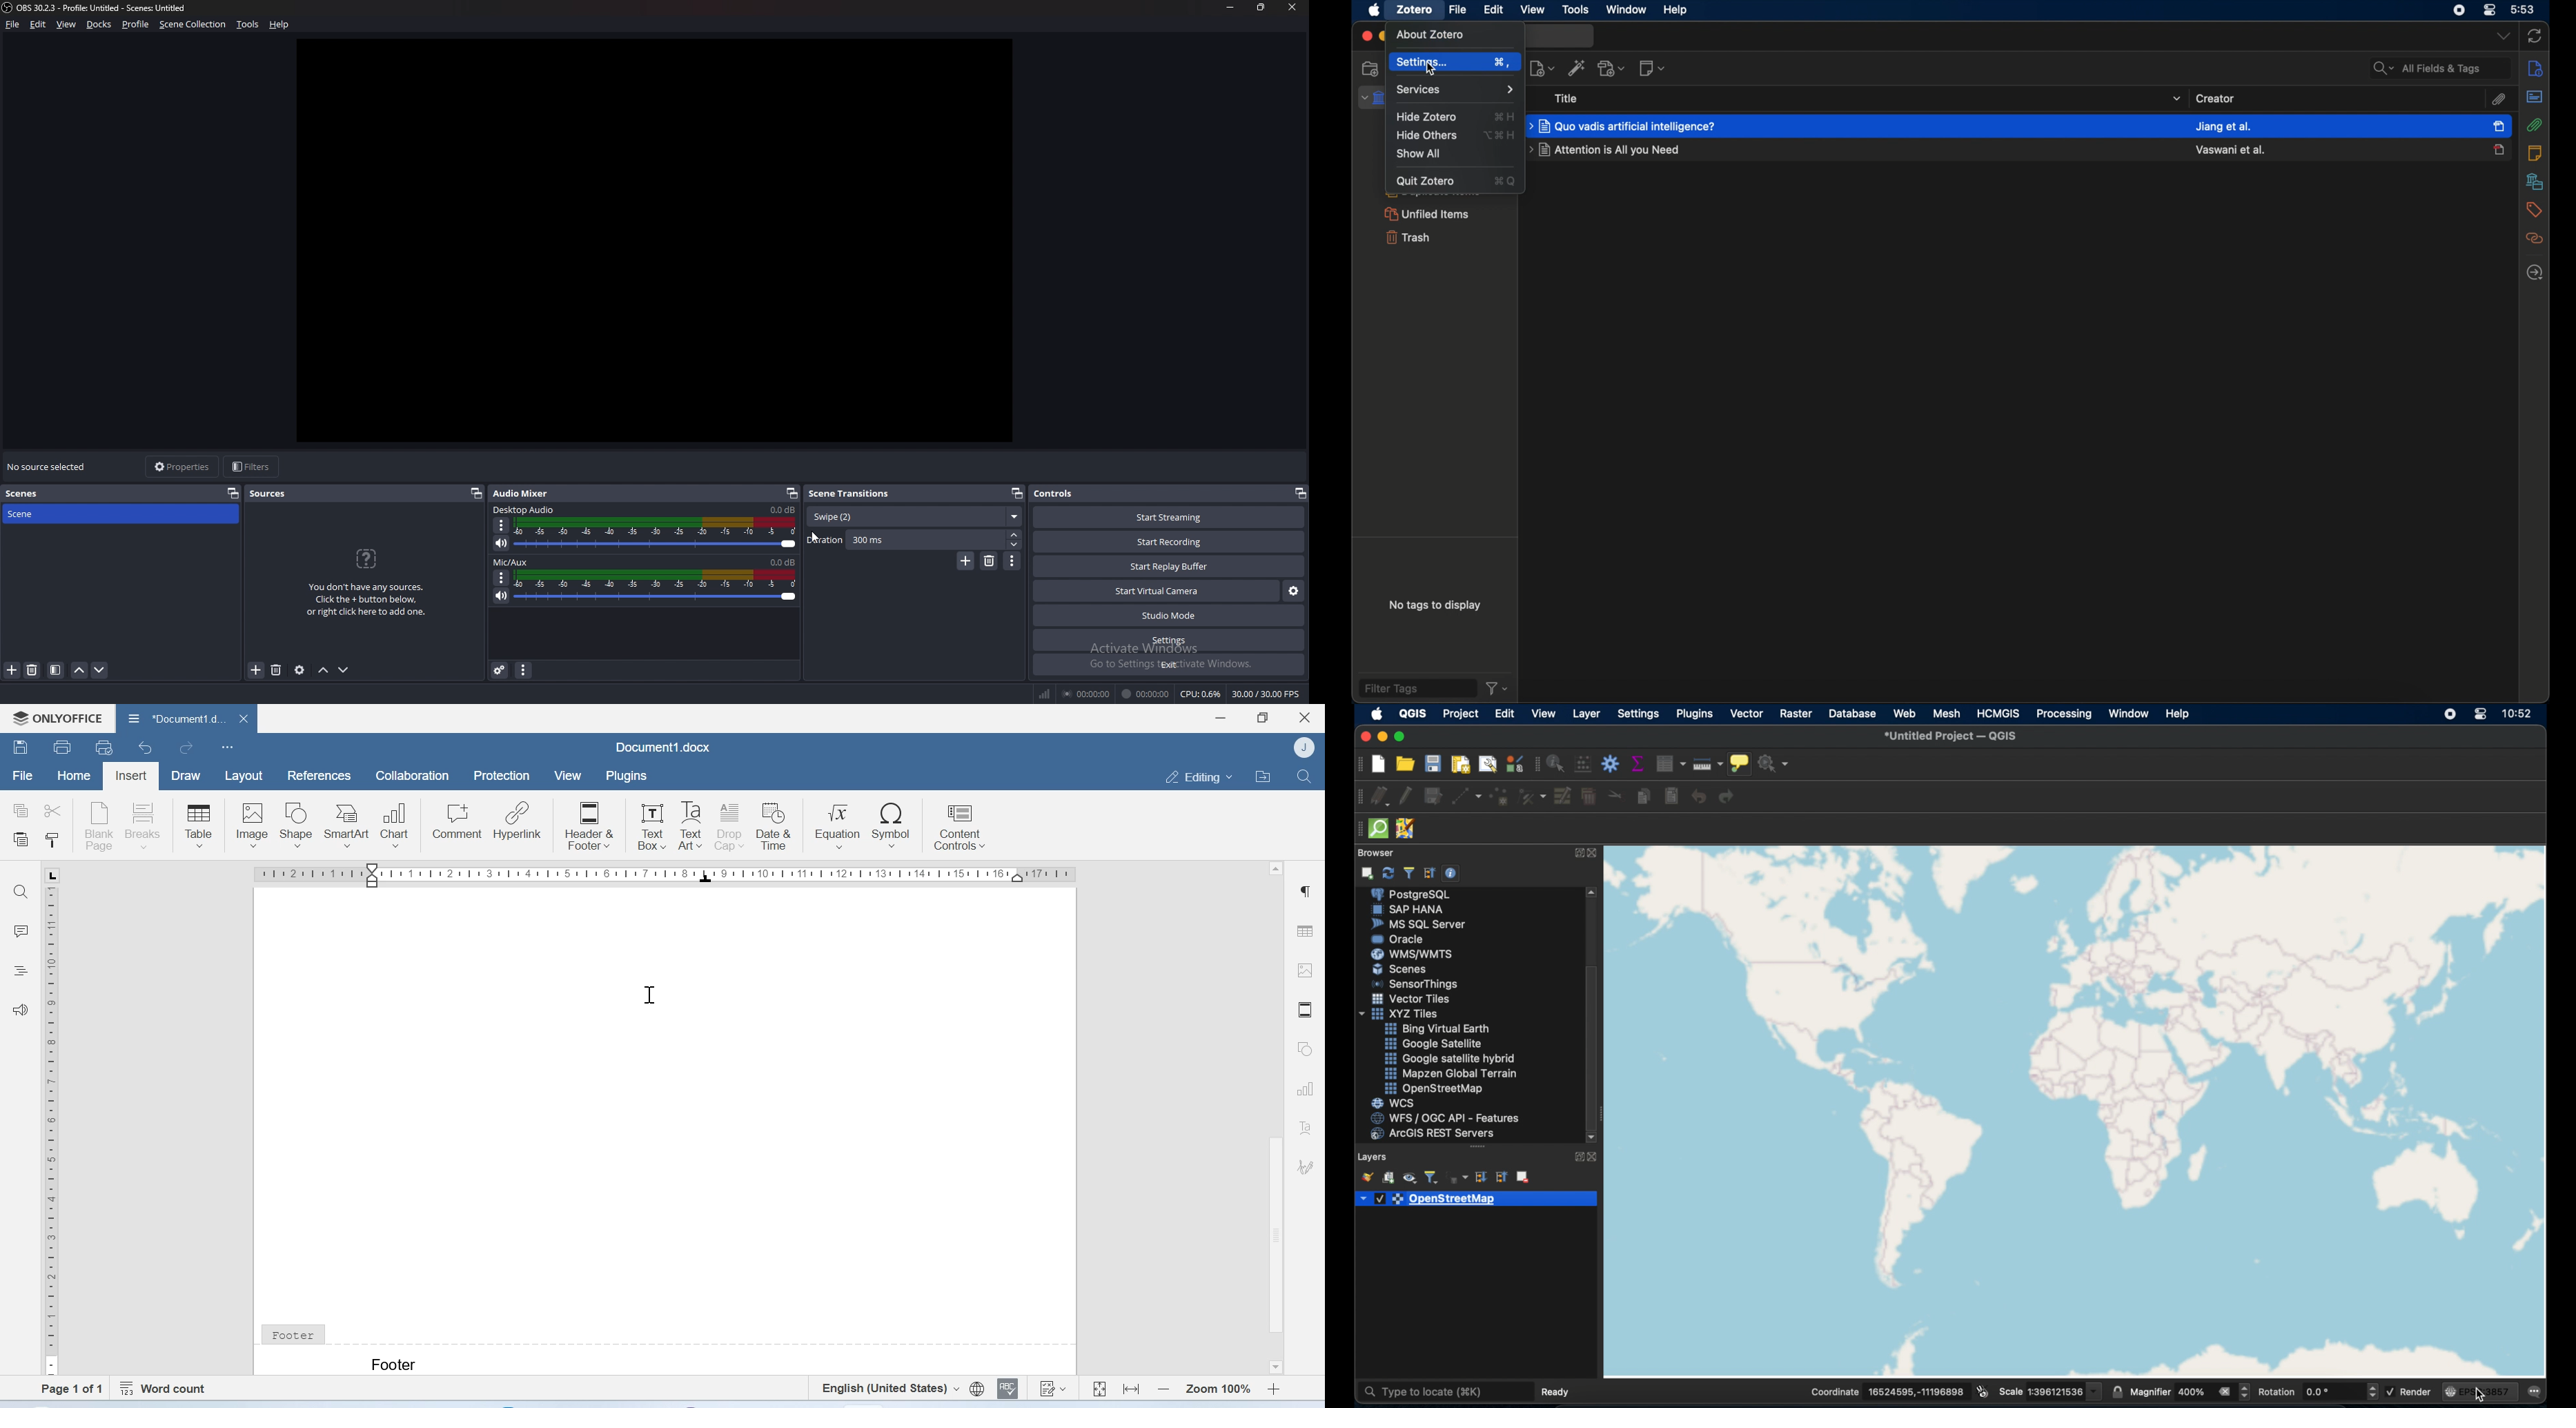  Describe the element at coordinates (1533, 10) in the screenshot. I see `view` at that location.